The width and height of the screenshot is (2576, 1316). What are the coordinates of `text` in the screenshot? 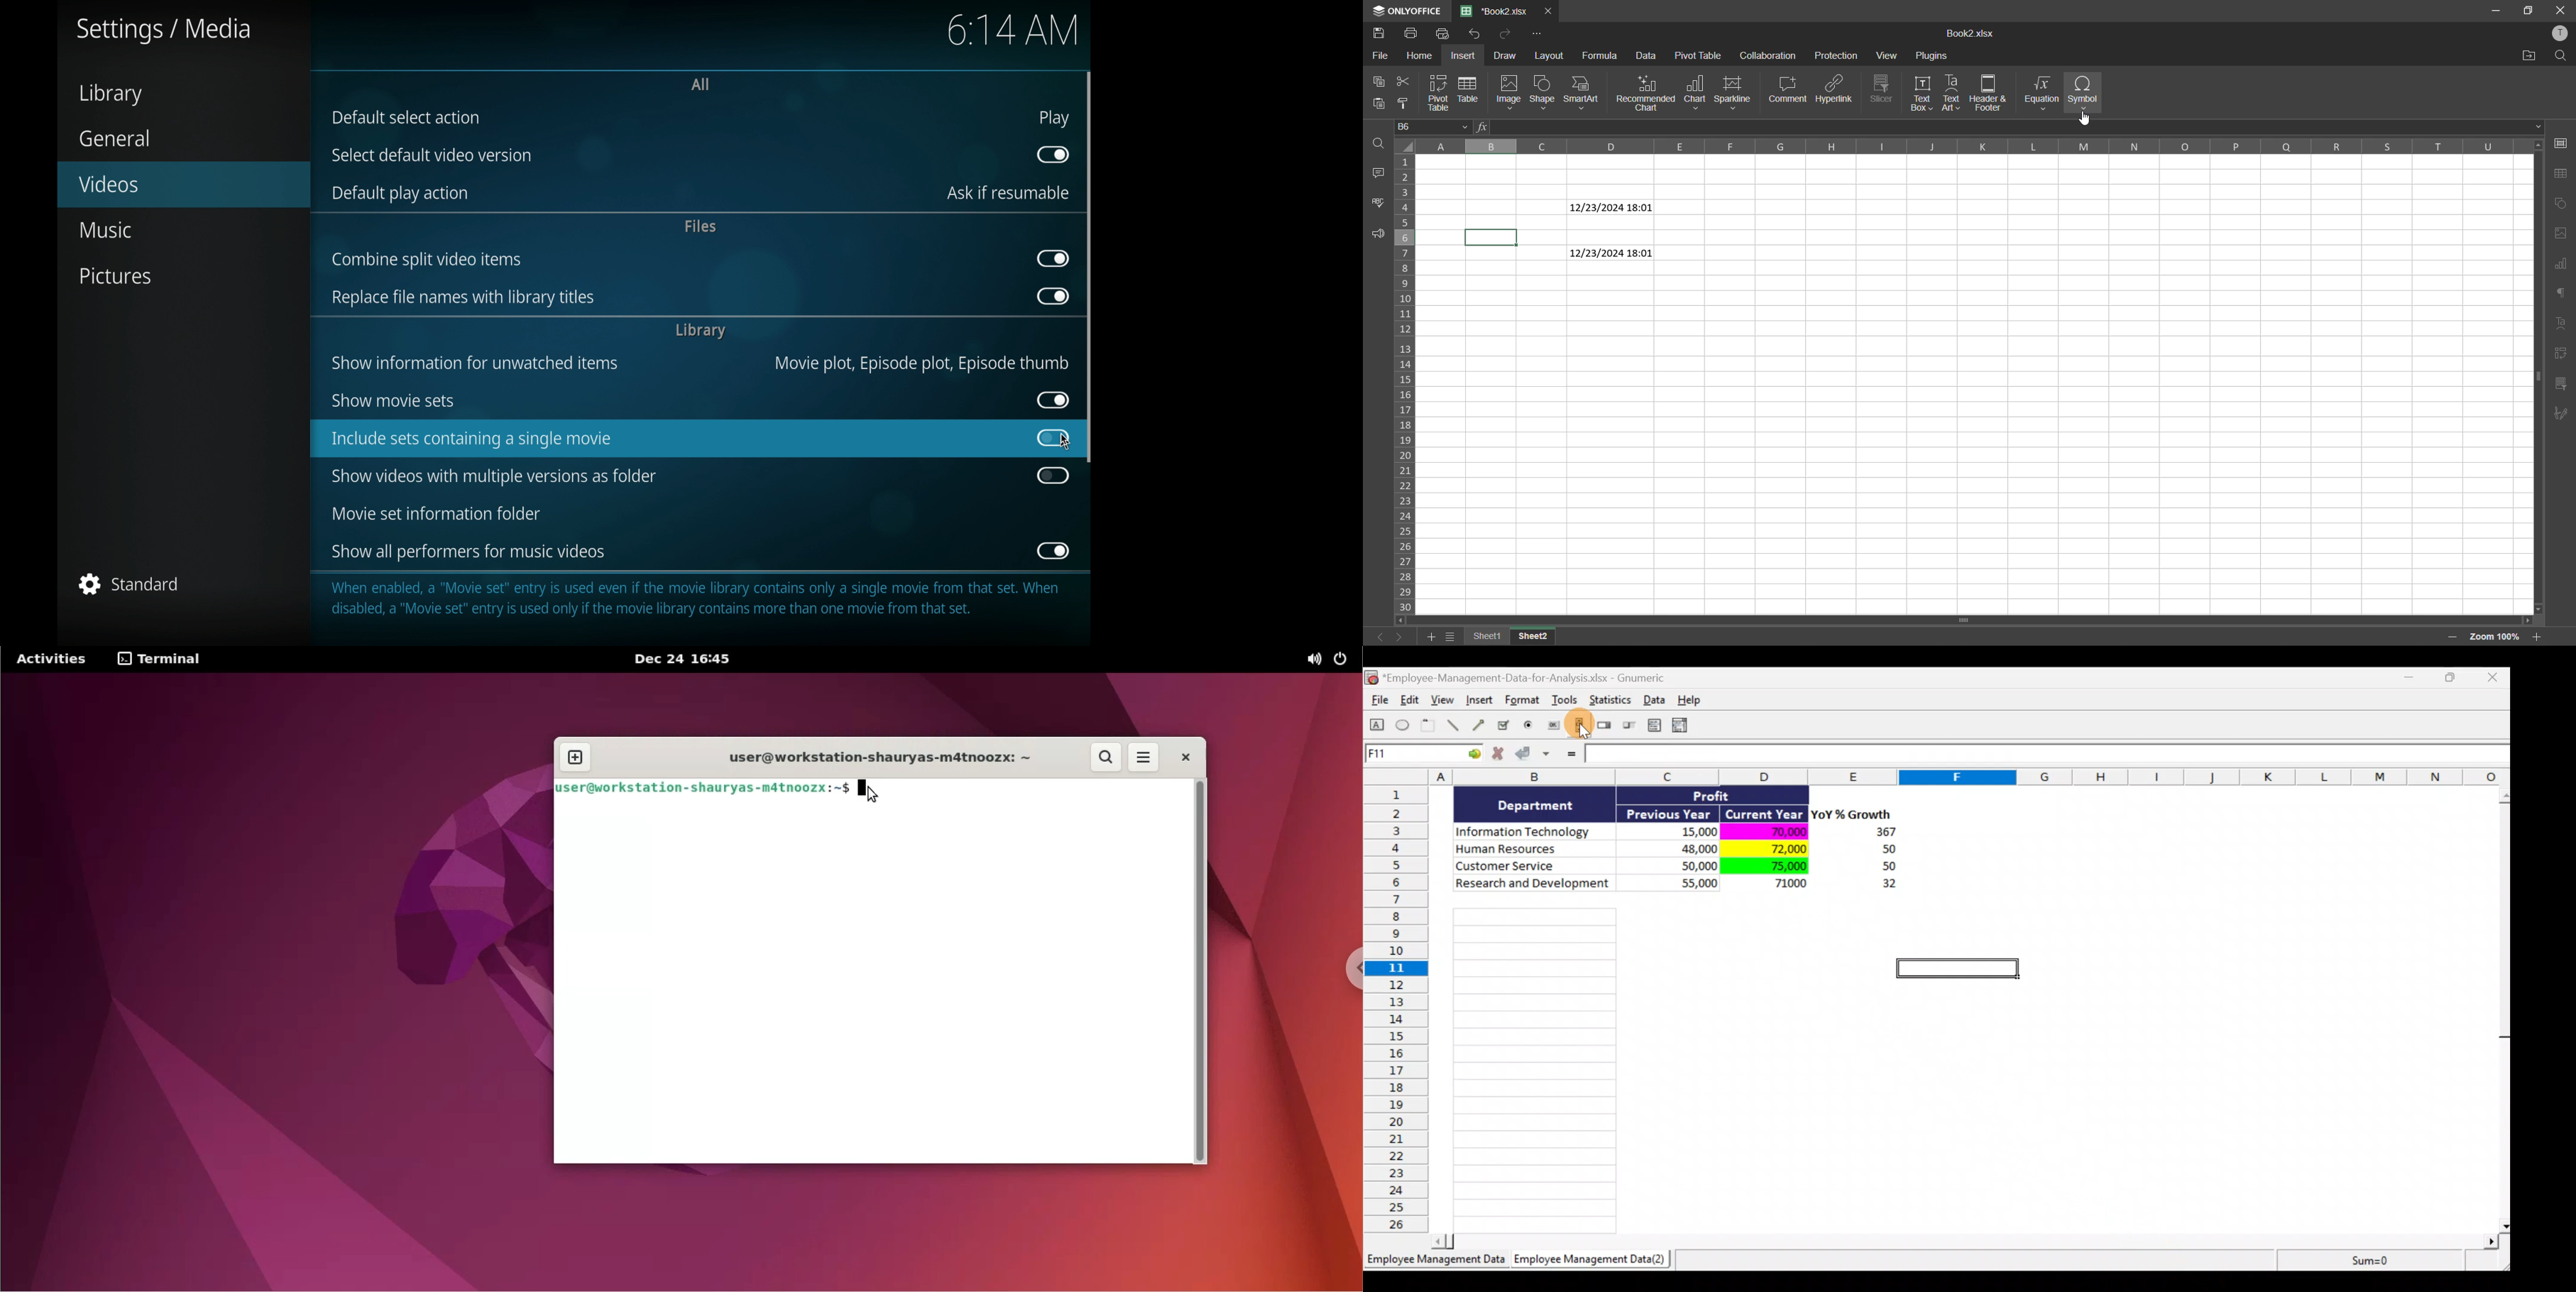 It's located at (2564, 324).